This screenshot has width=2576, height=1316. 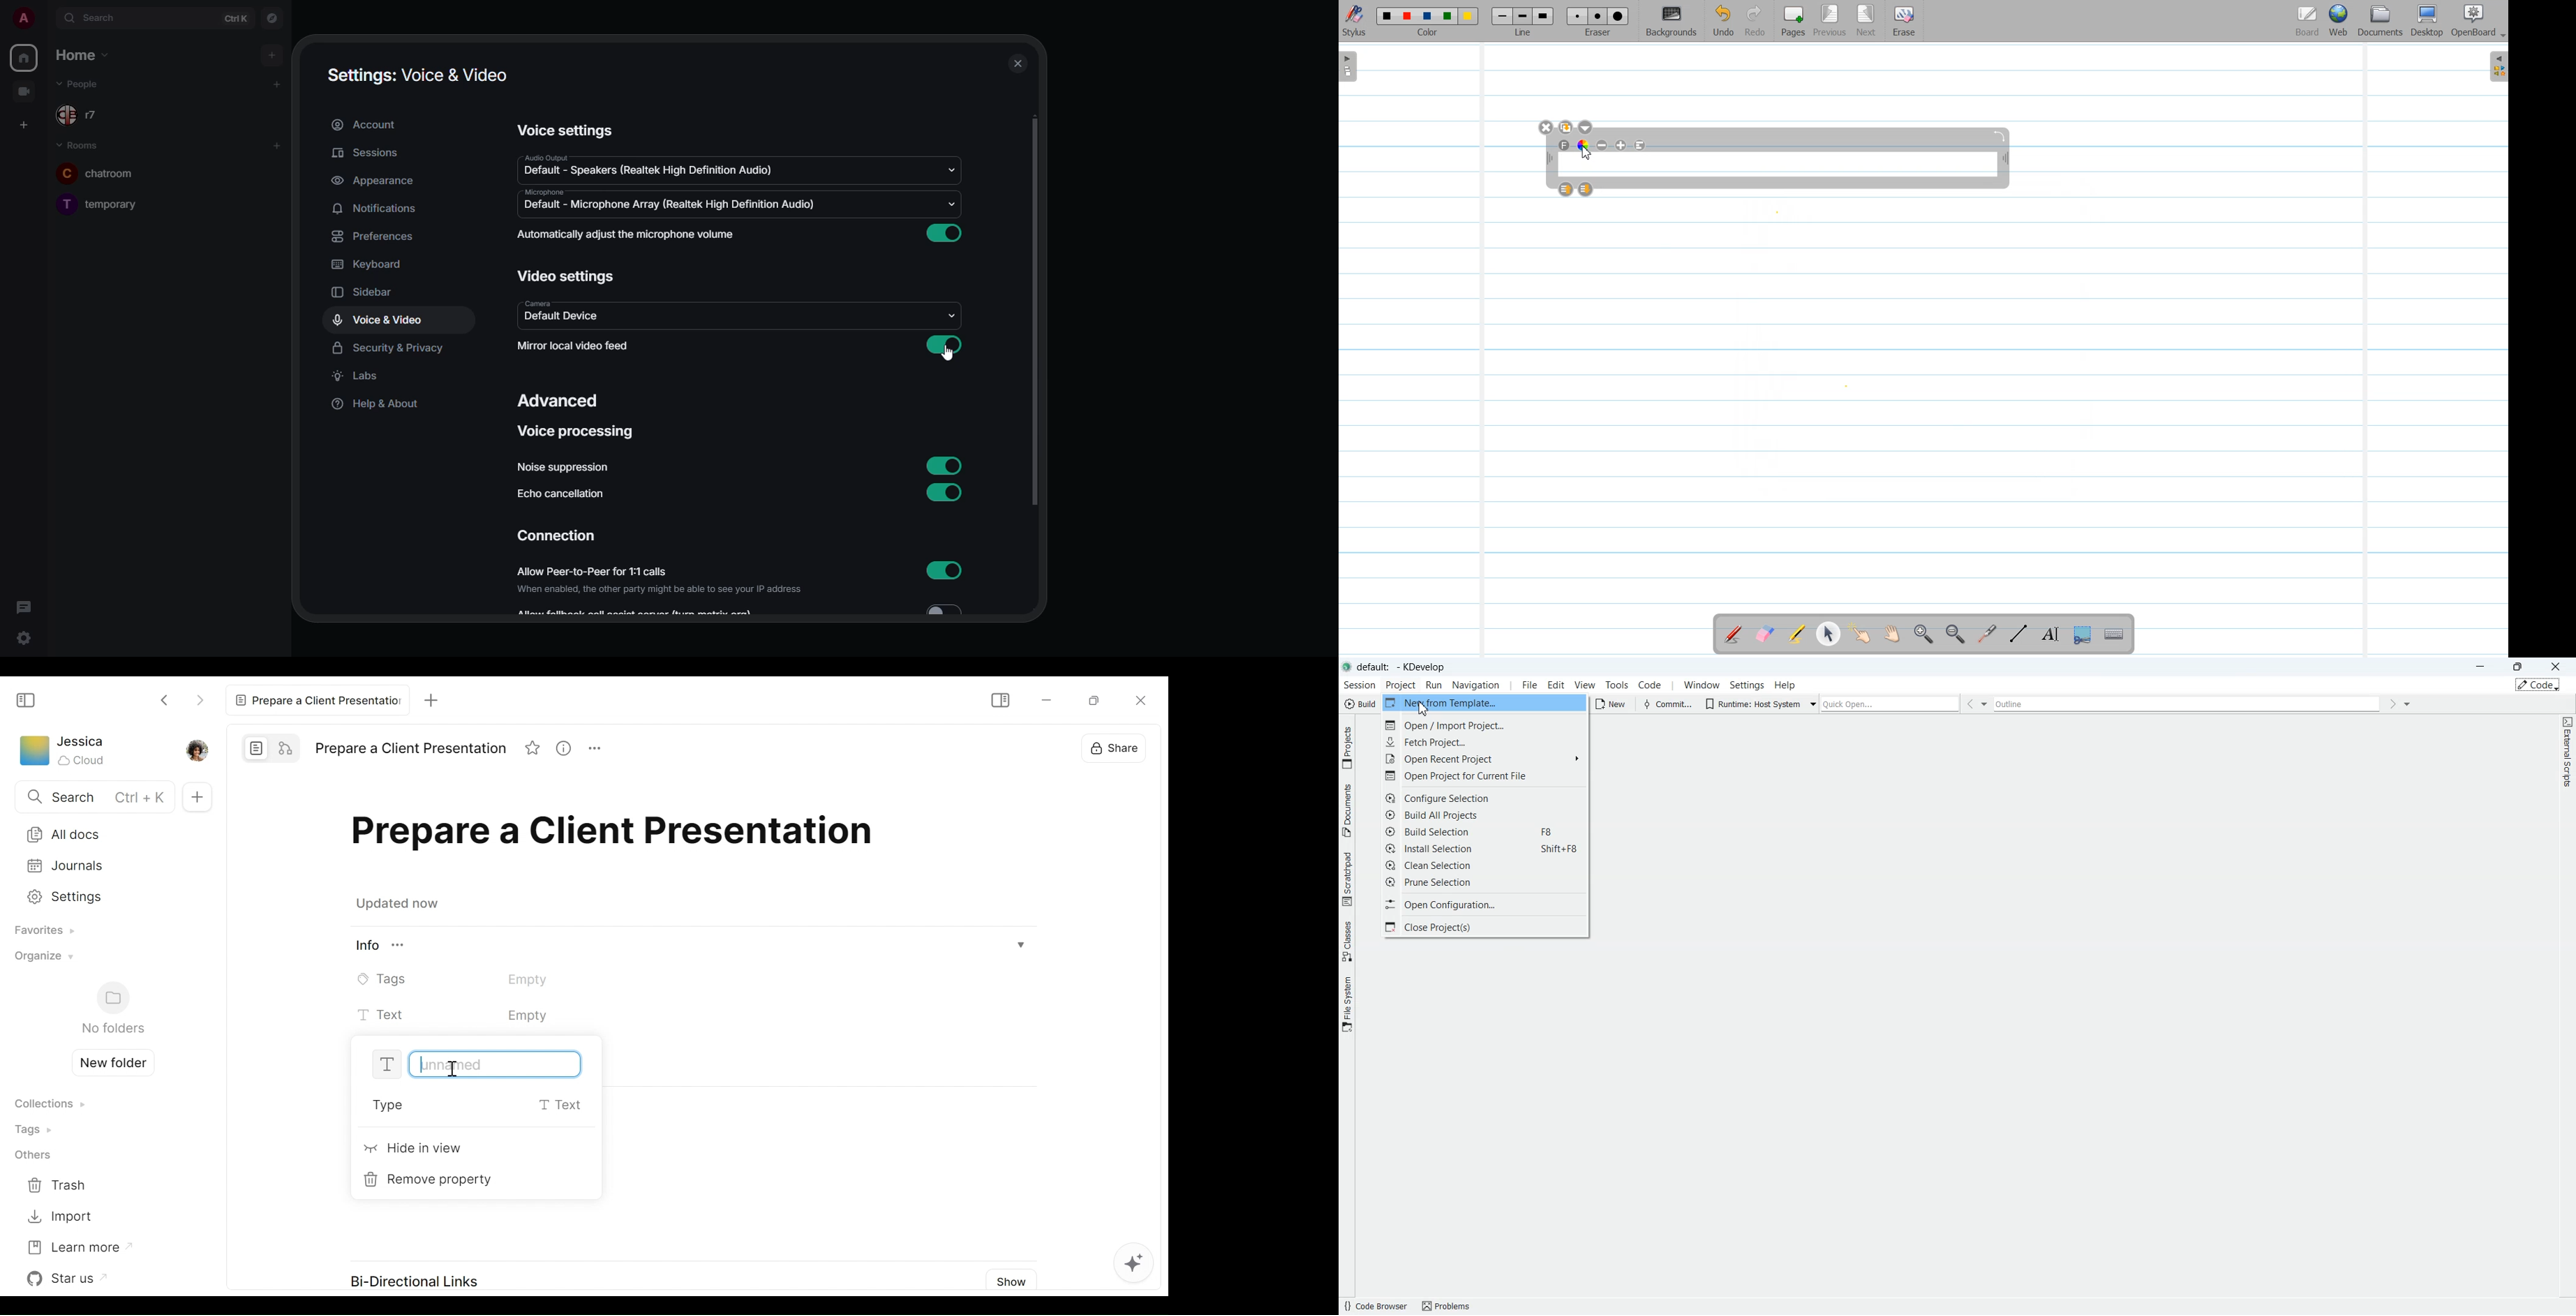 I want to click on people, so click(x=85, y=84).